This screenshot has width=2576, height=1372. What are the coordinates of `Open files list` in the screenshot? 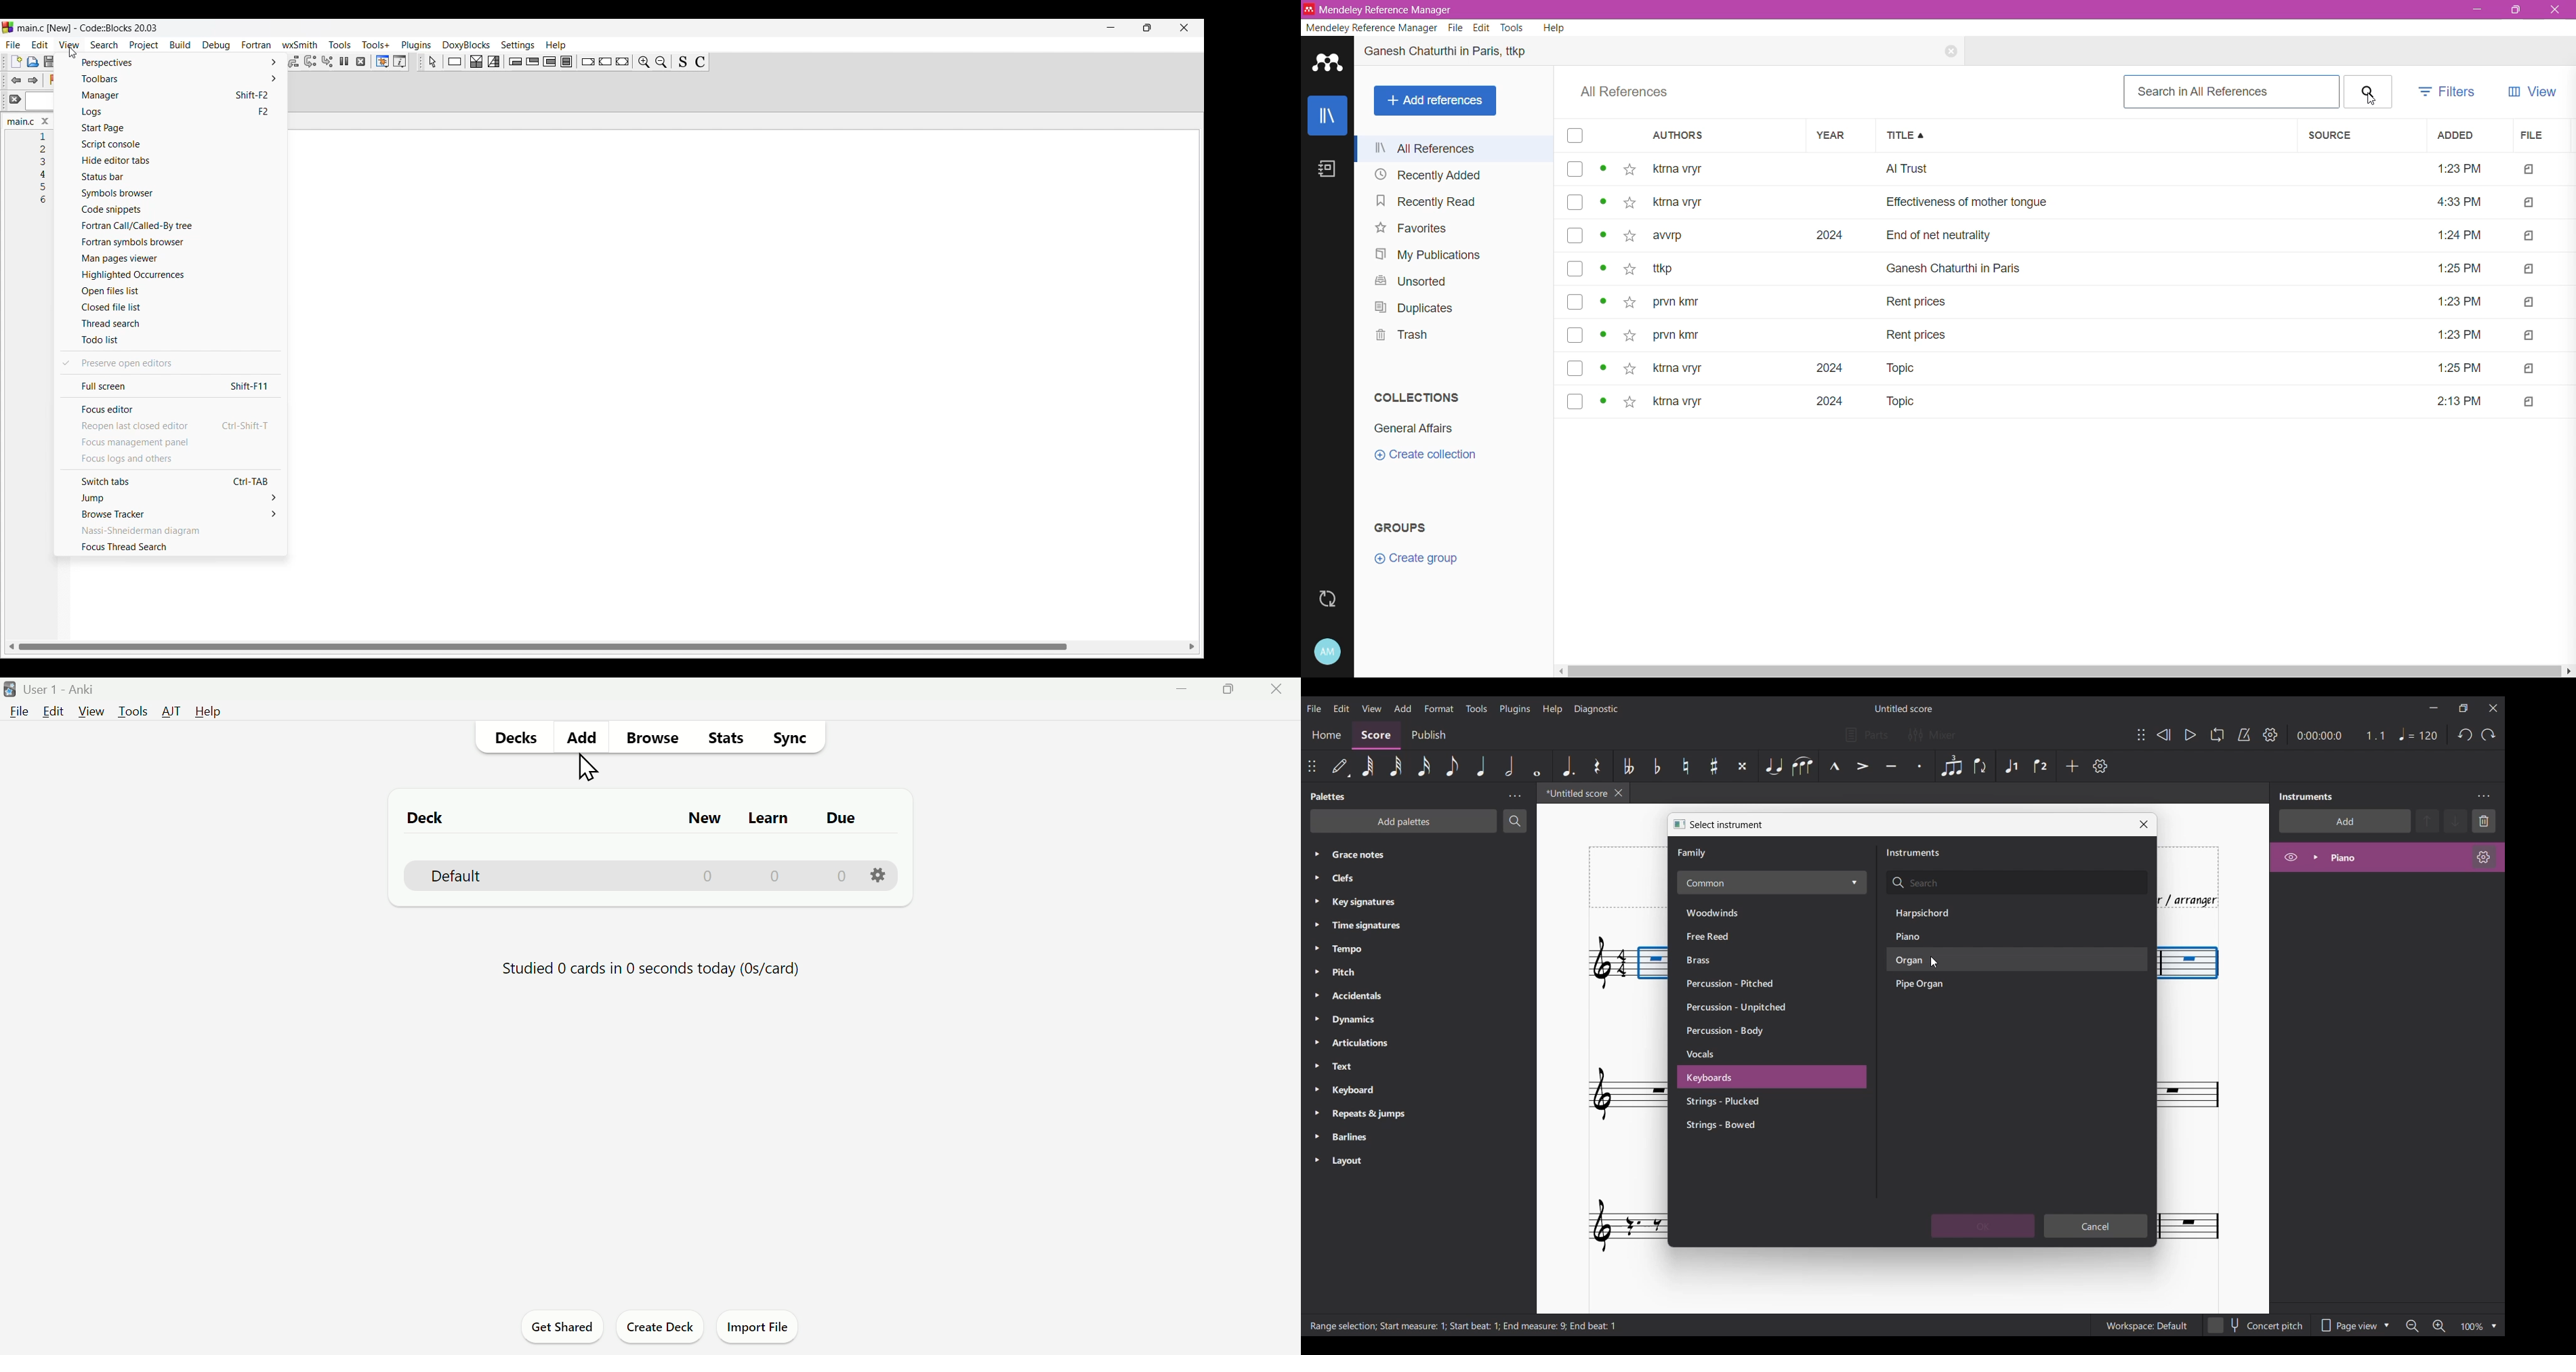 It's located at (174, 291).